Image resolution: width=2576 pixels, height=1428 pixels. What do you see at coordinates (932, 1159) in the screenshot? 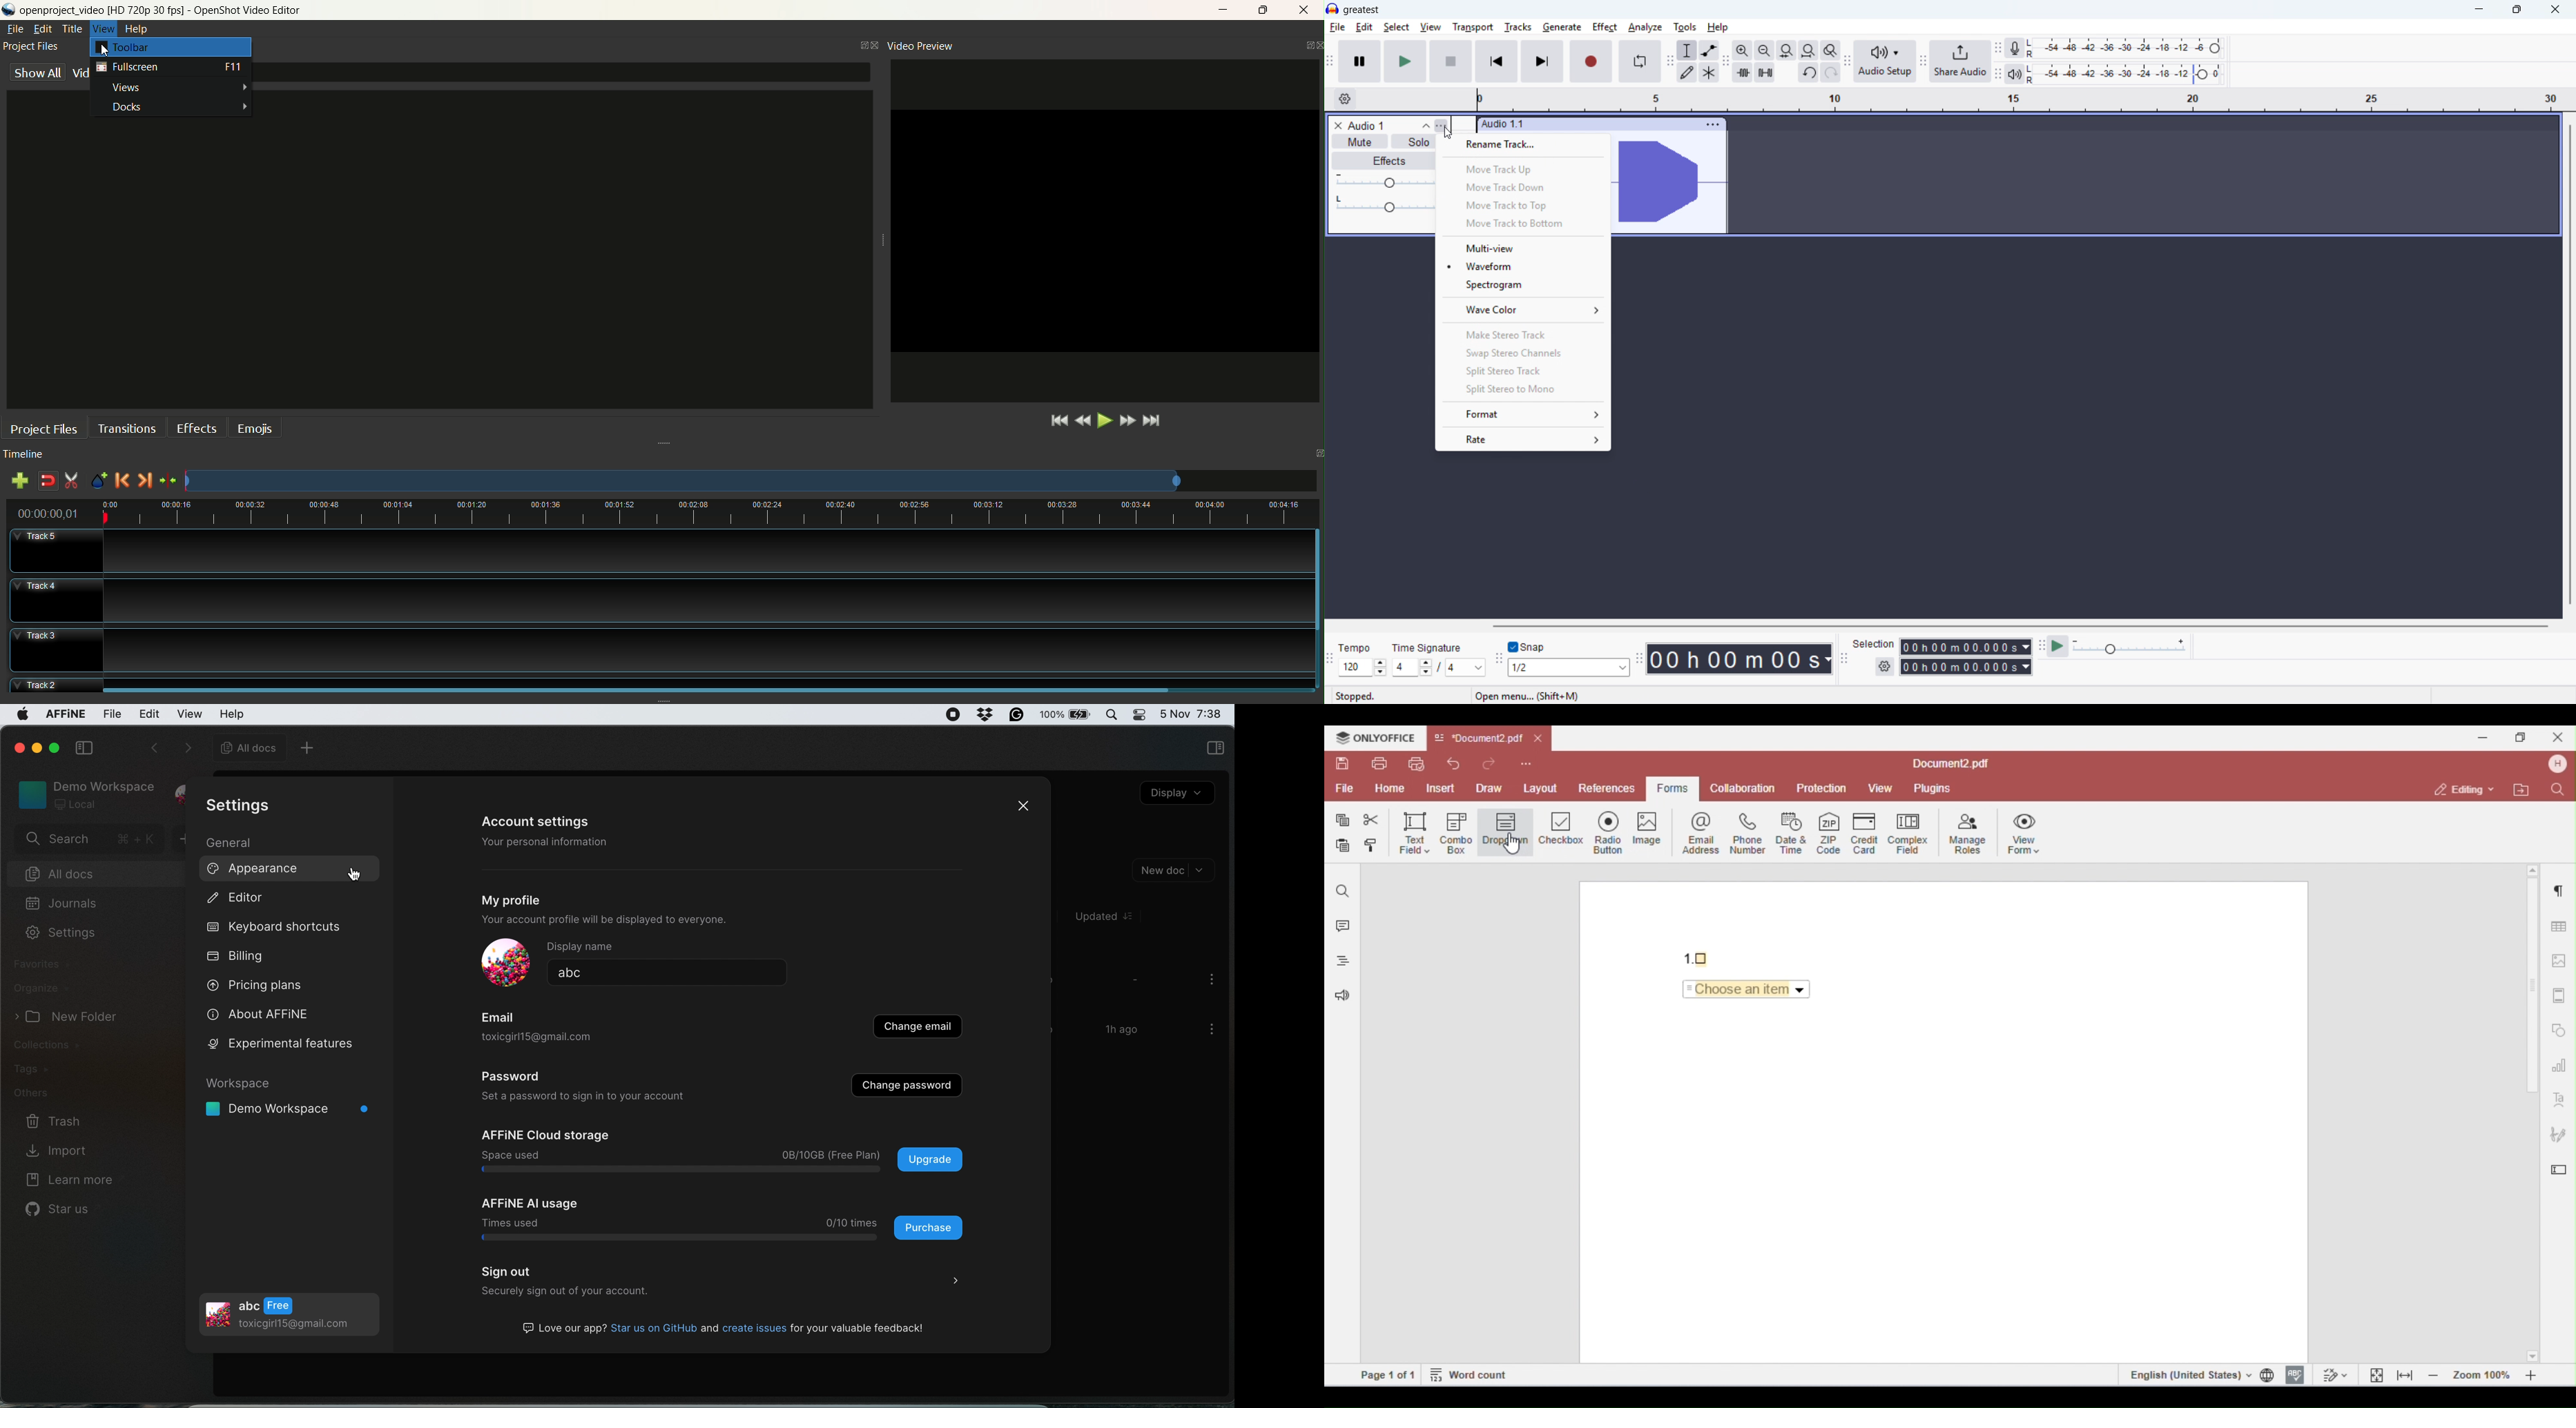
I see `upgrade` at bounding box center [932, 1159].